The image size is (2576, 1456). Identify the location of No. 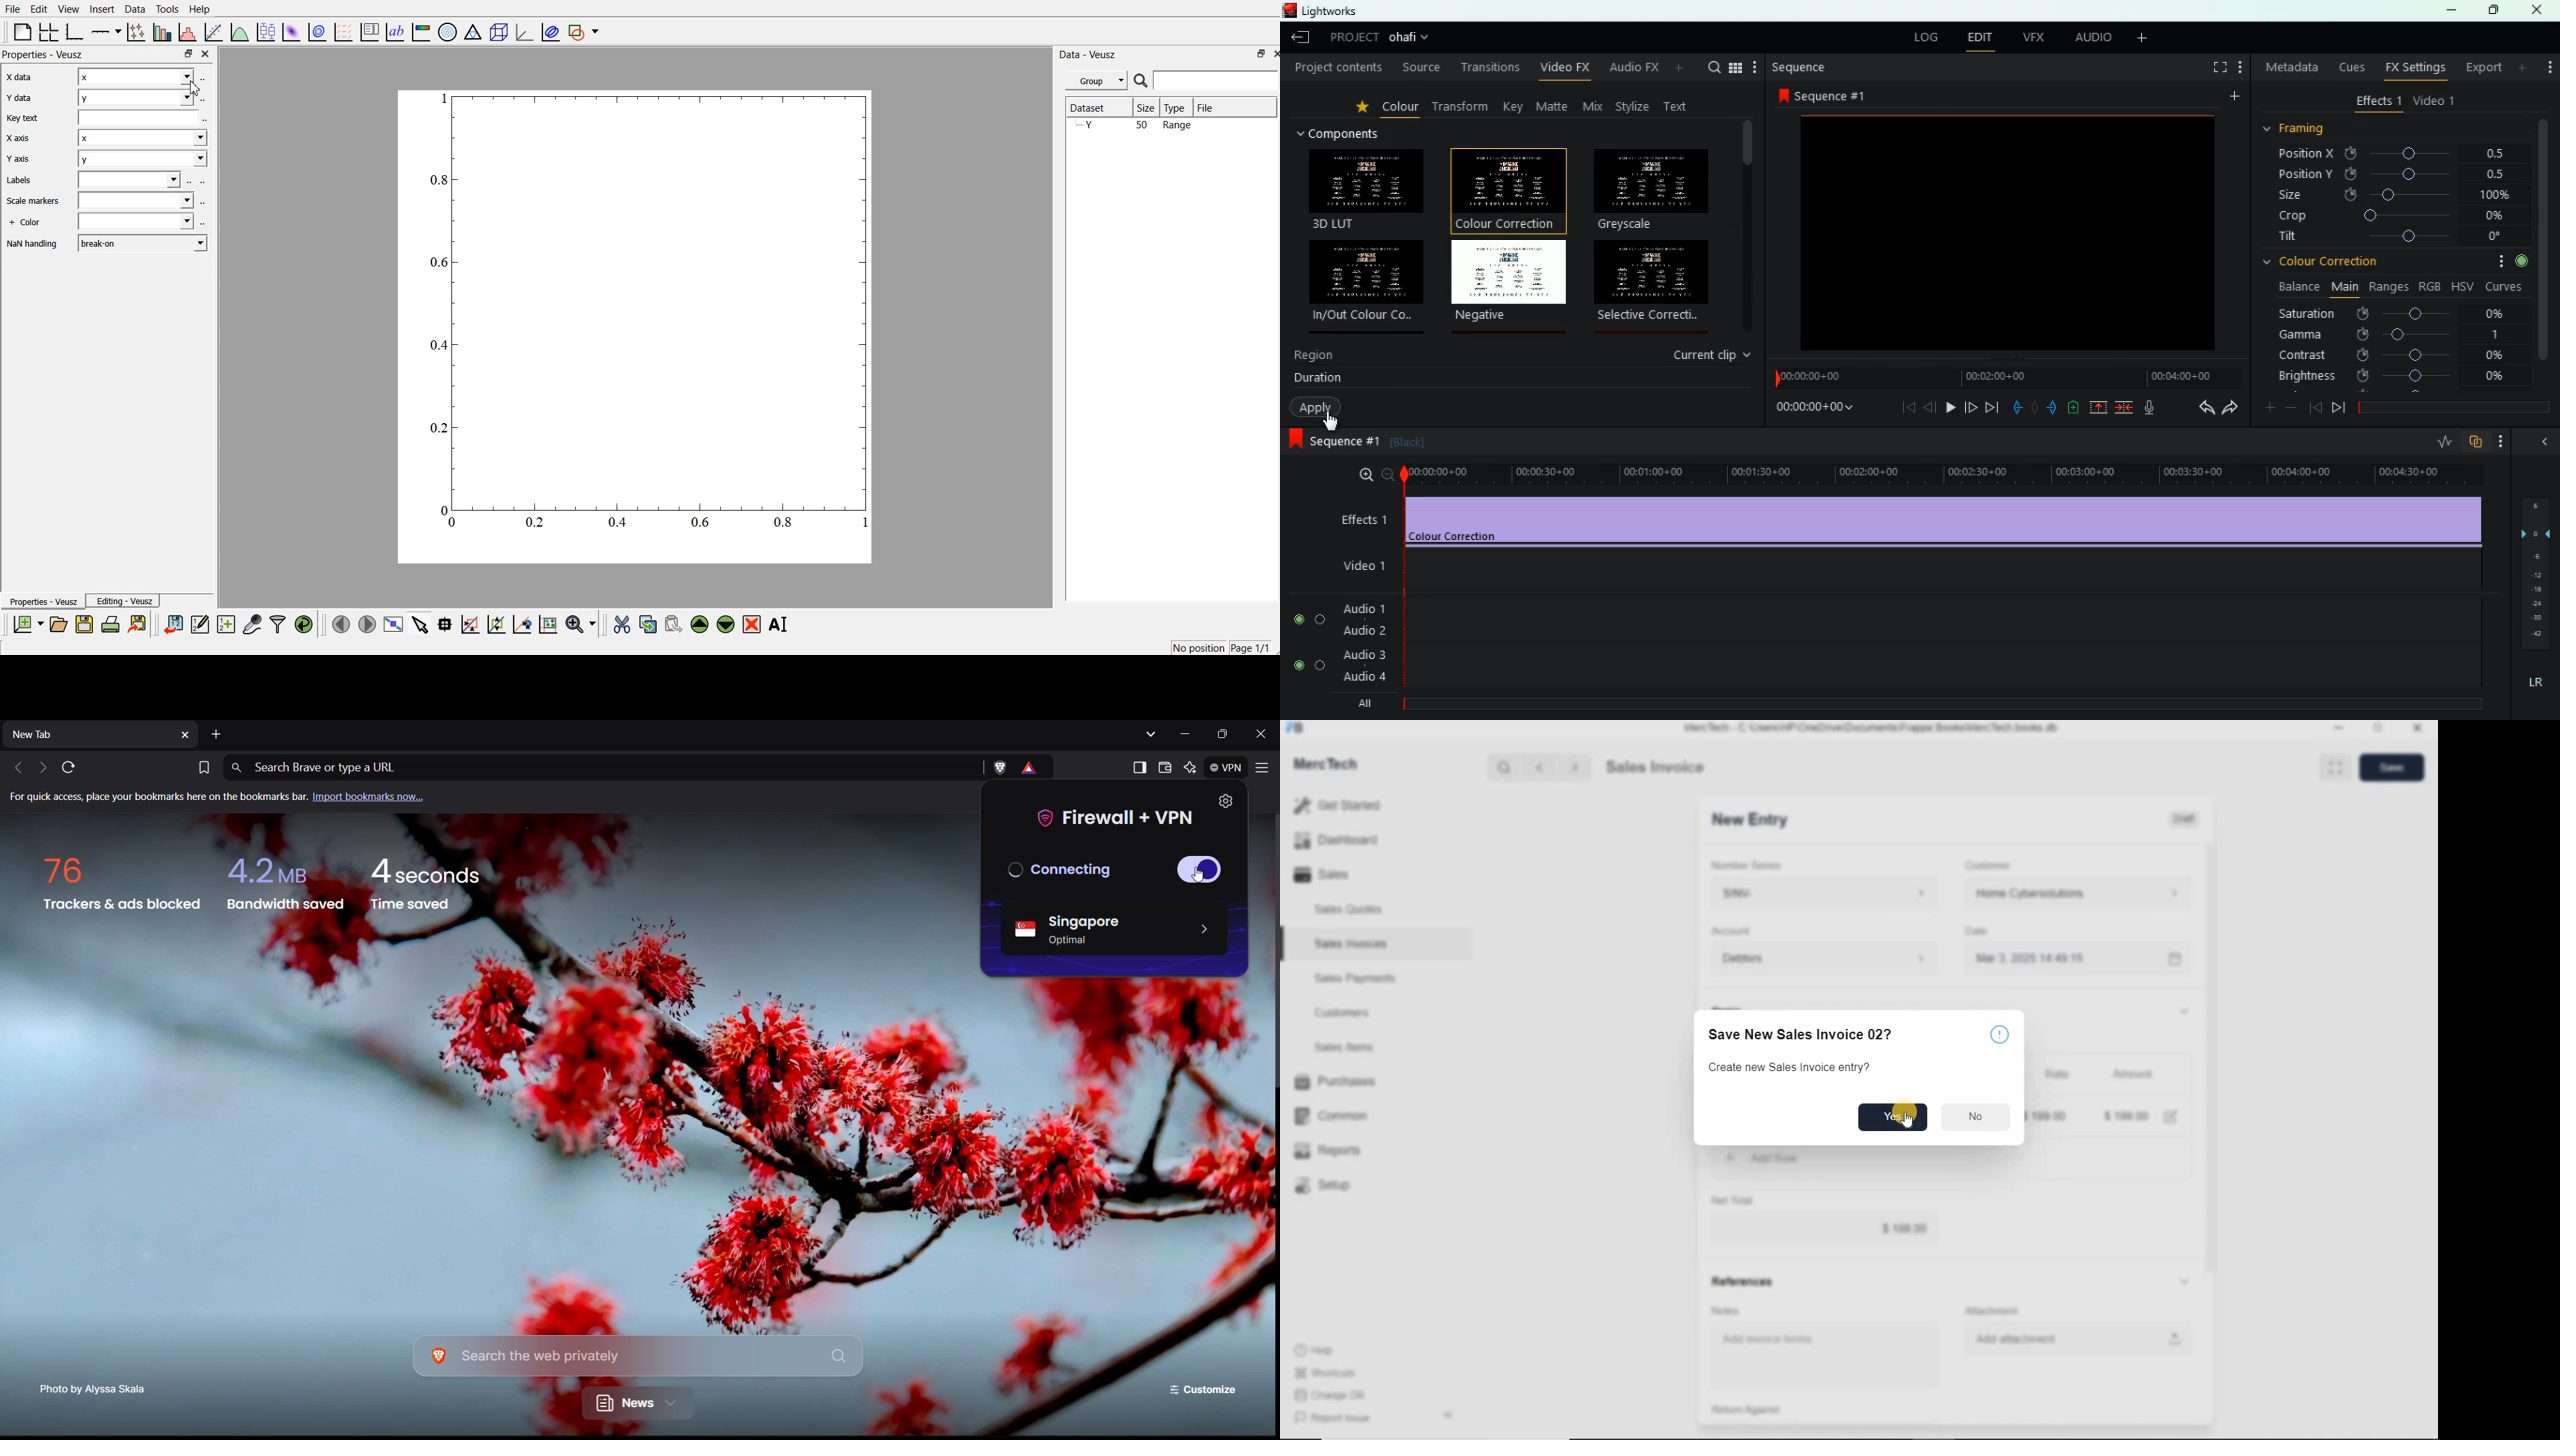
(1977, 1115).